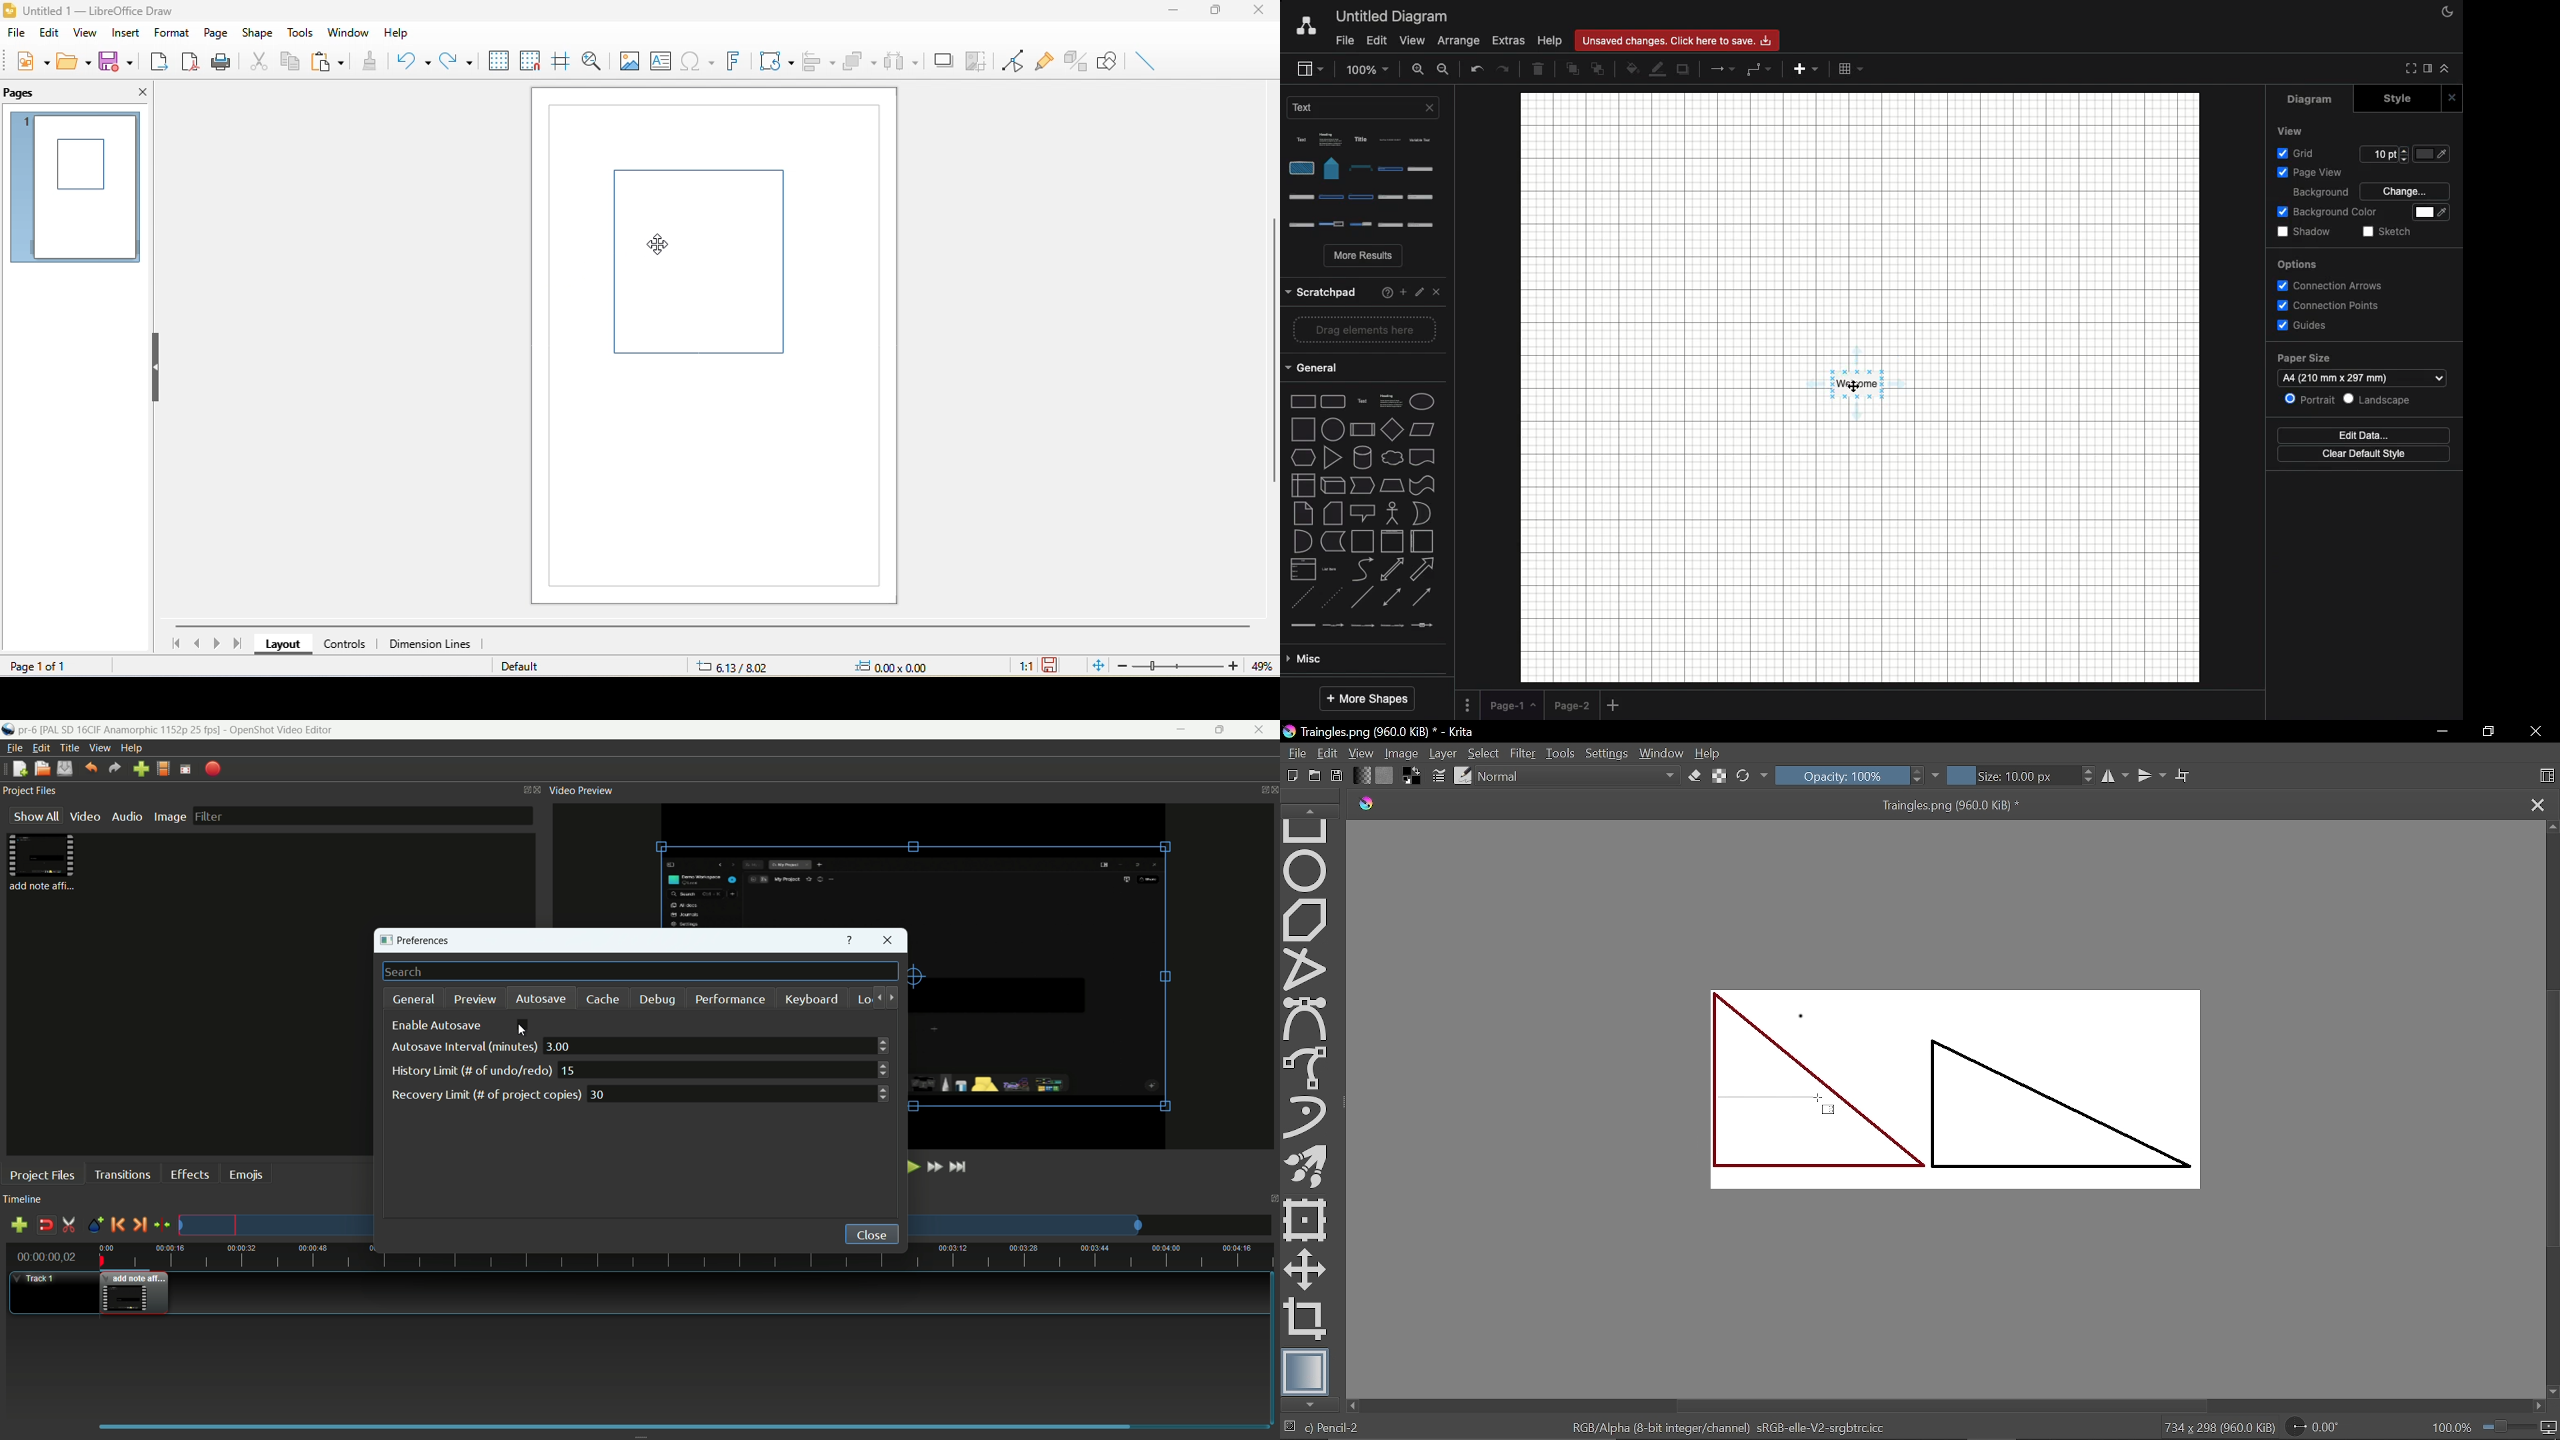  I want to click on display to grid, so click(498, 61).